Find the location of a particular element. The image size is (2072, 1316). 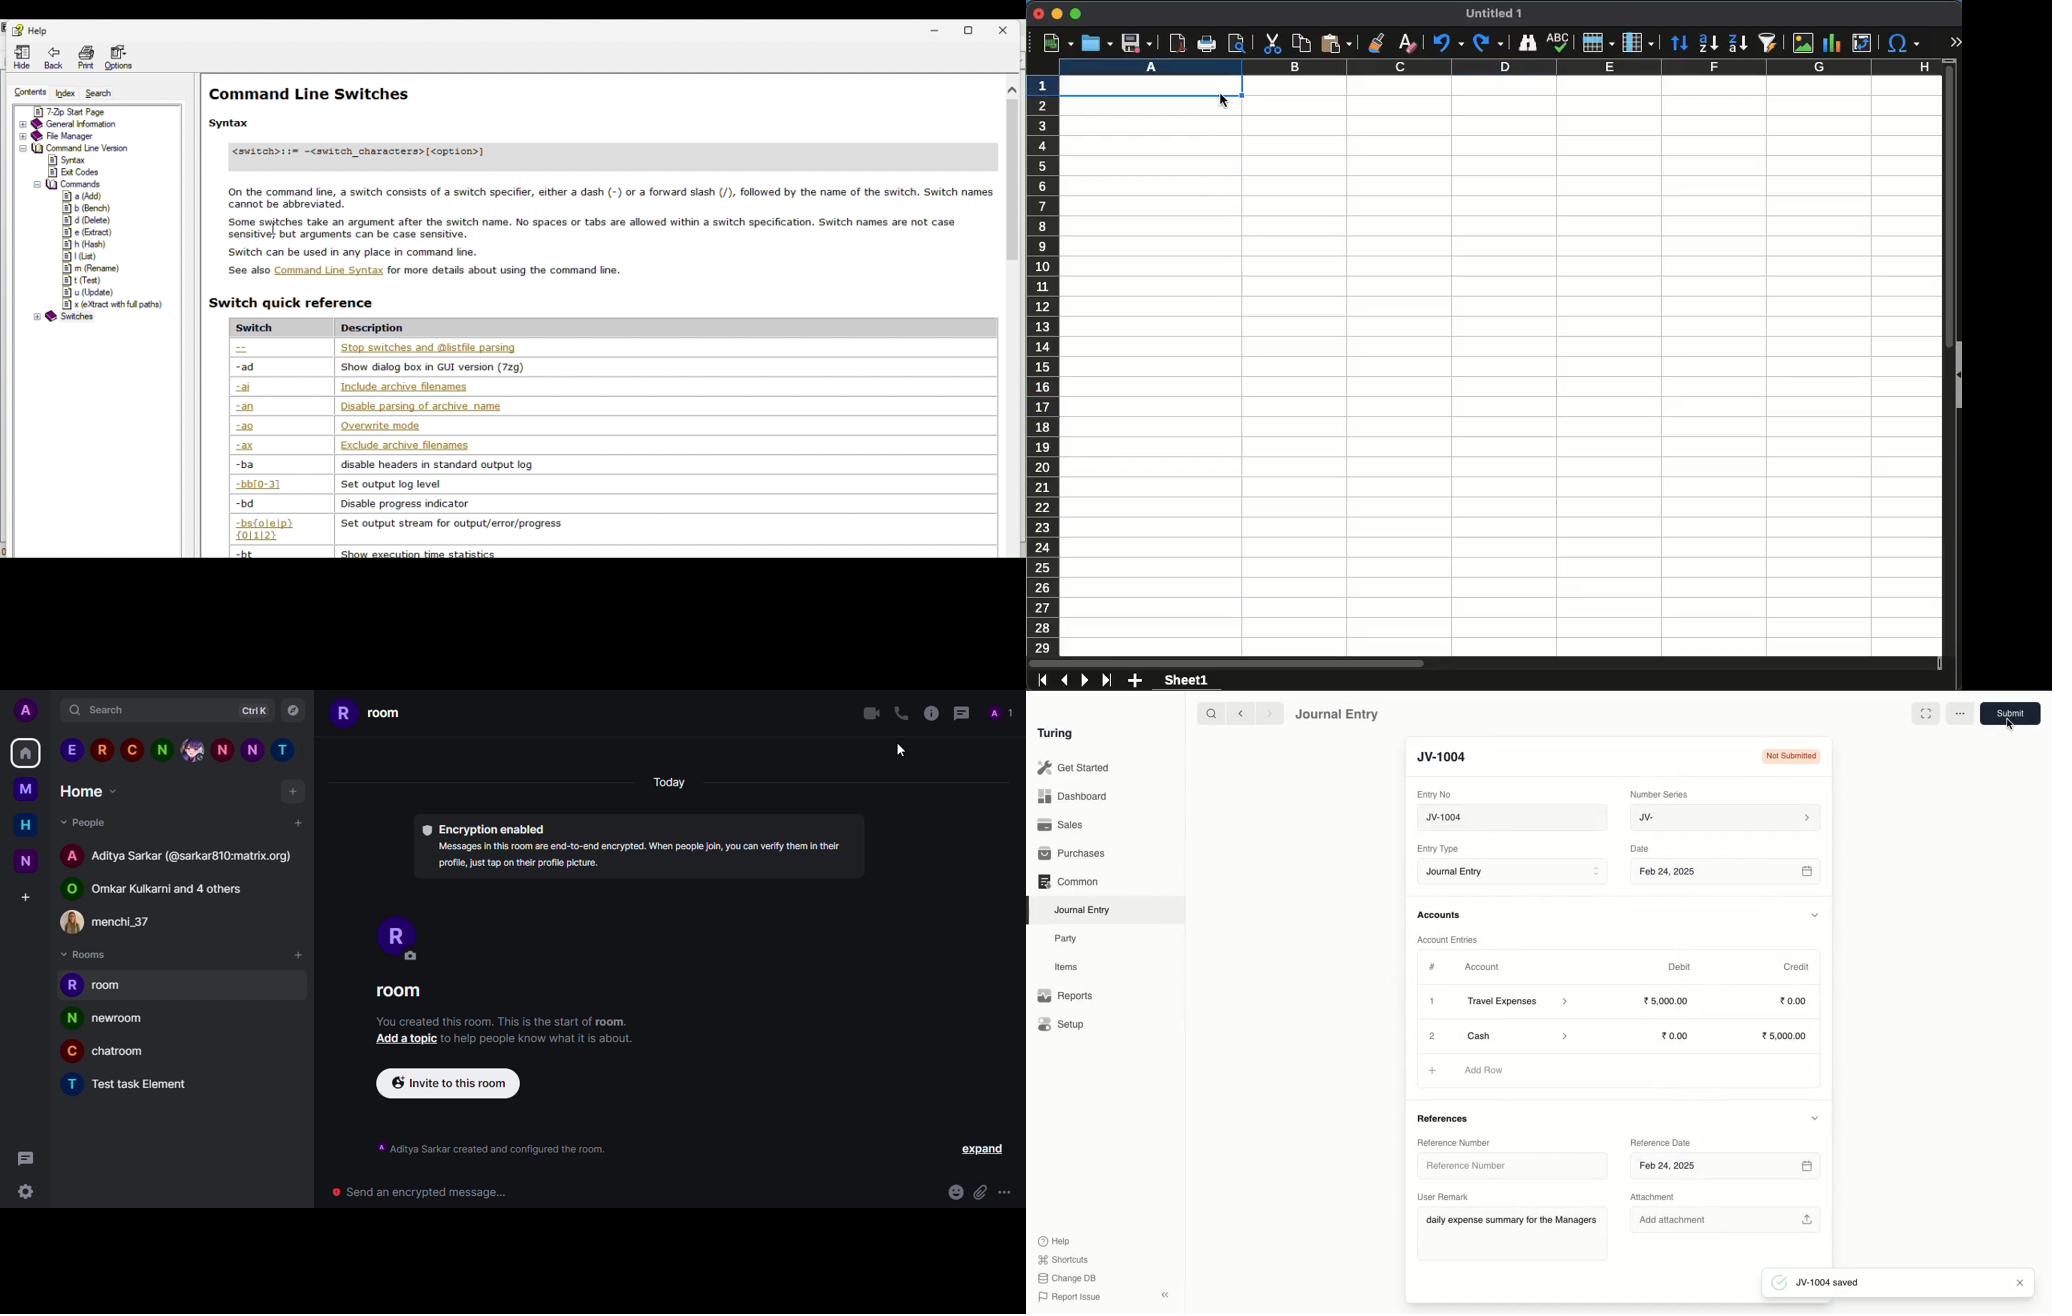

contact is located at coordinates (113, 922).